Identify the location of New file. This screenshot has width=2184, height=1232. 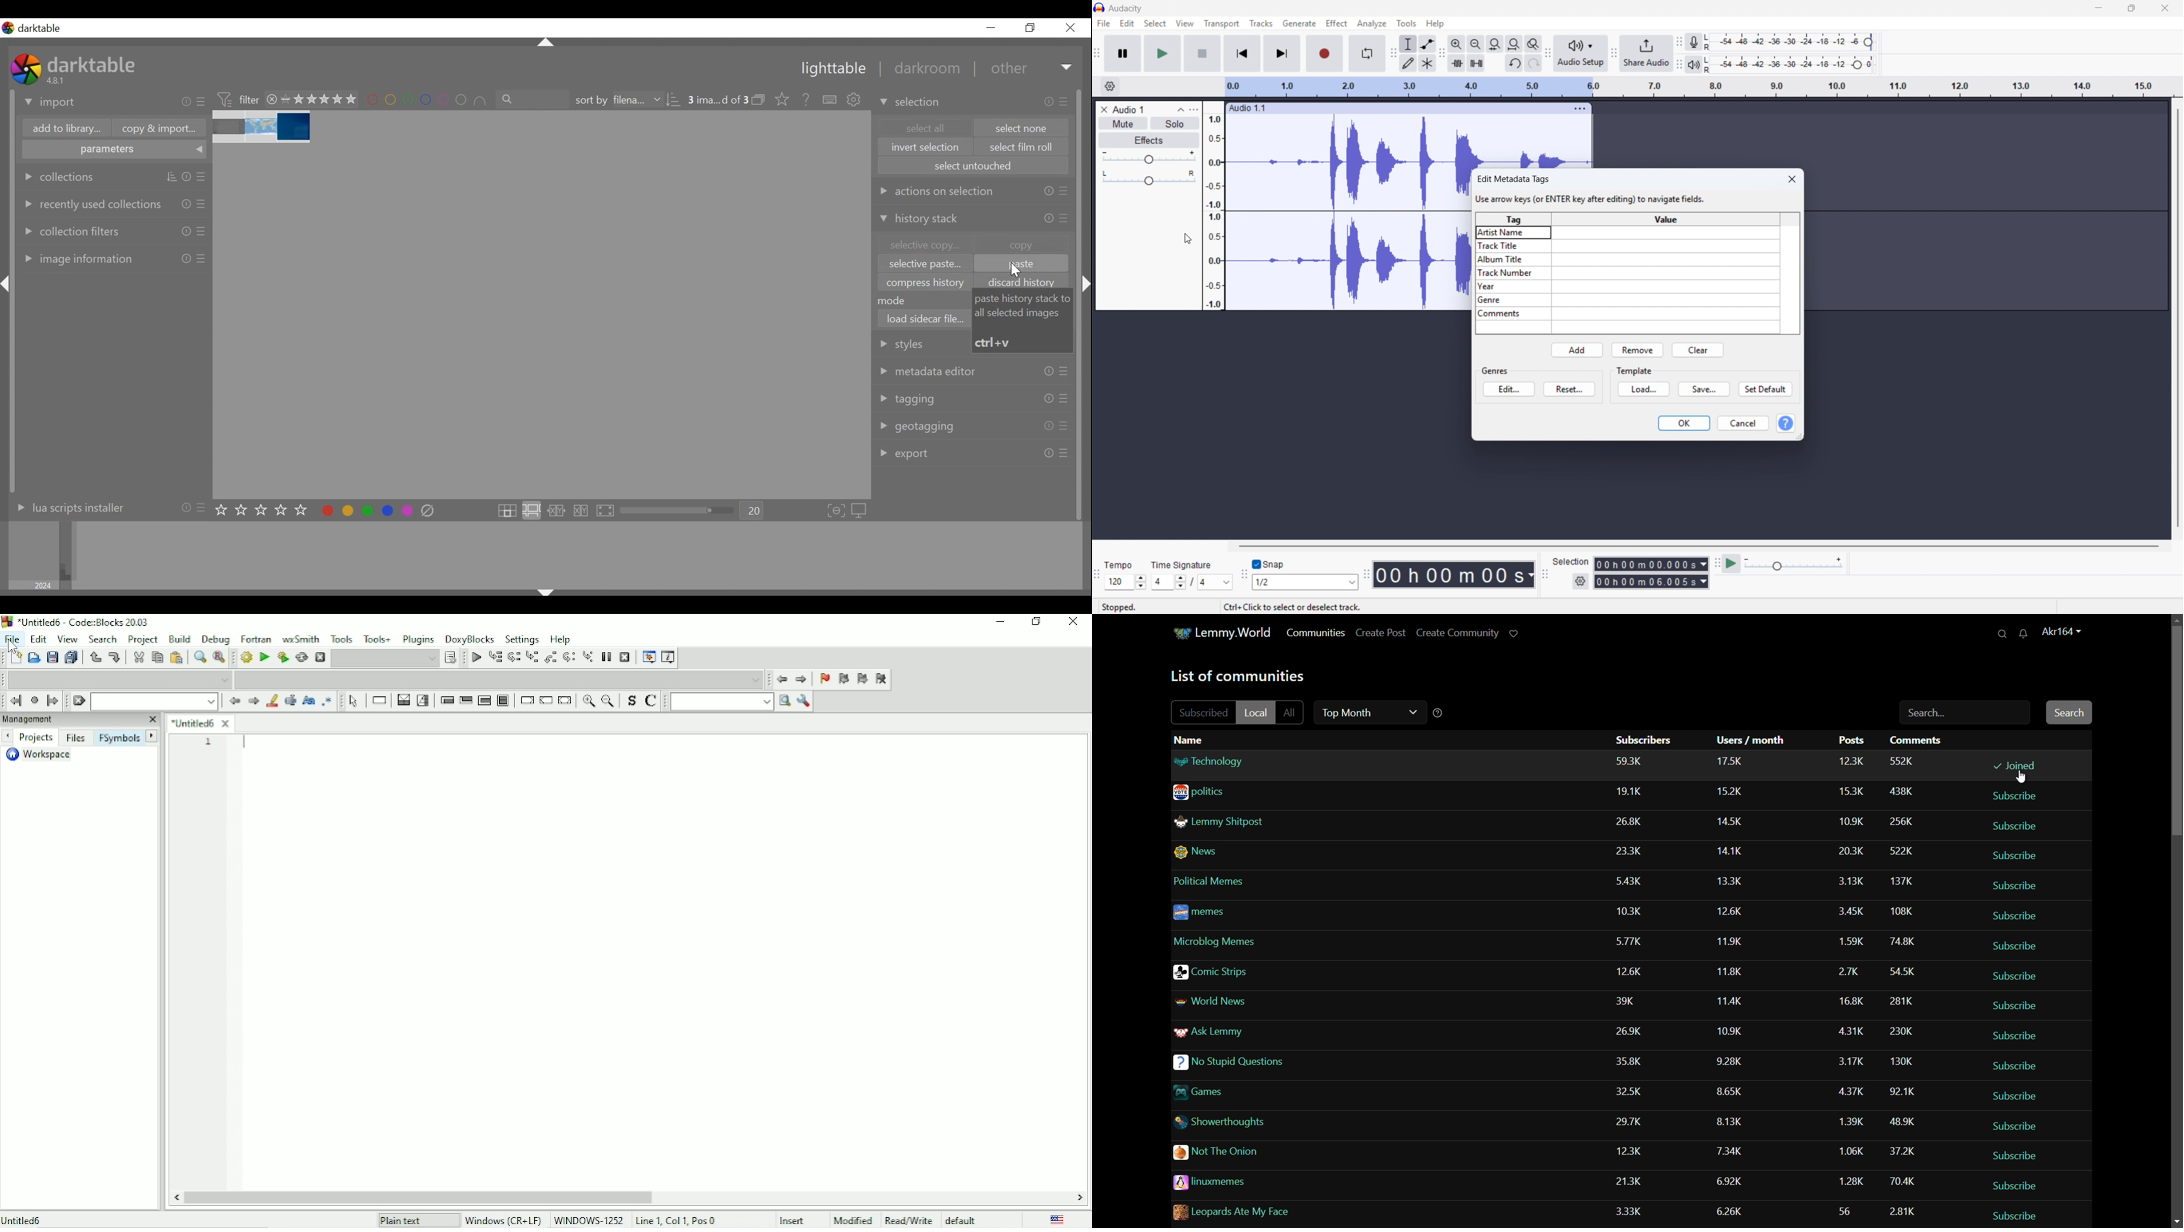
(15, 658).